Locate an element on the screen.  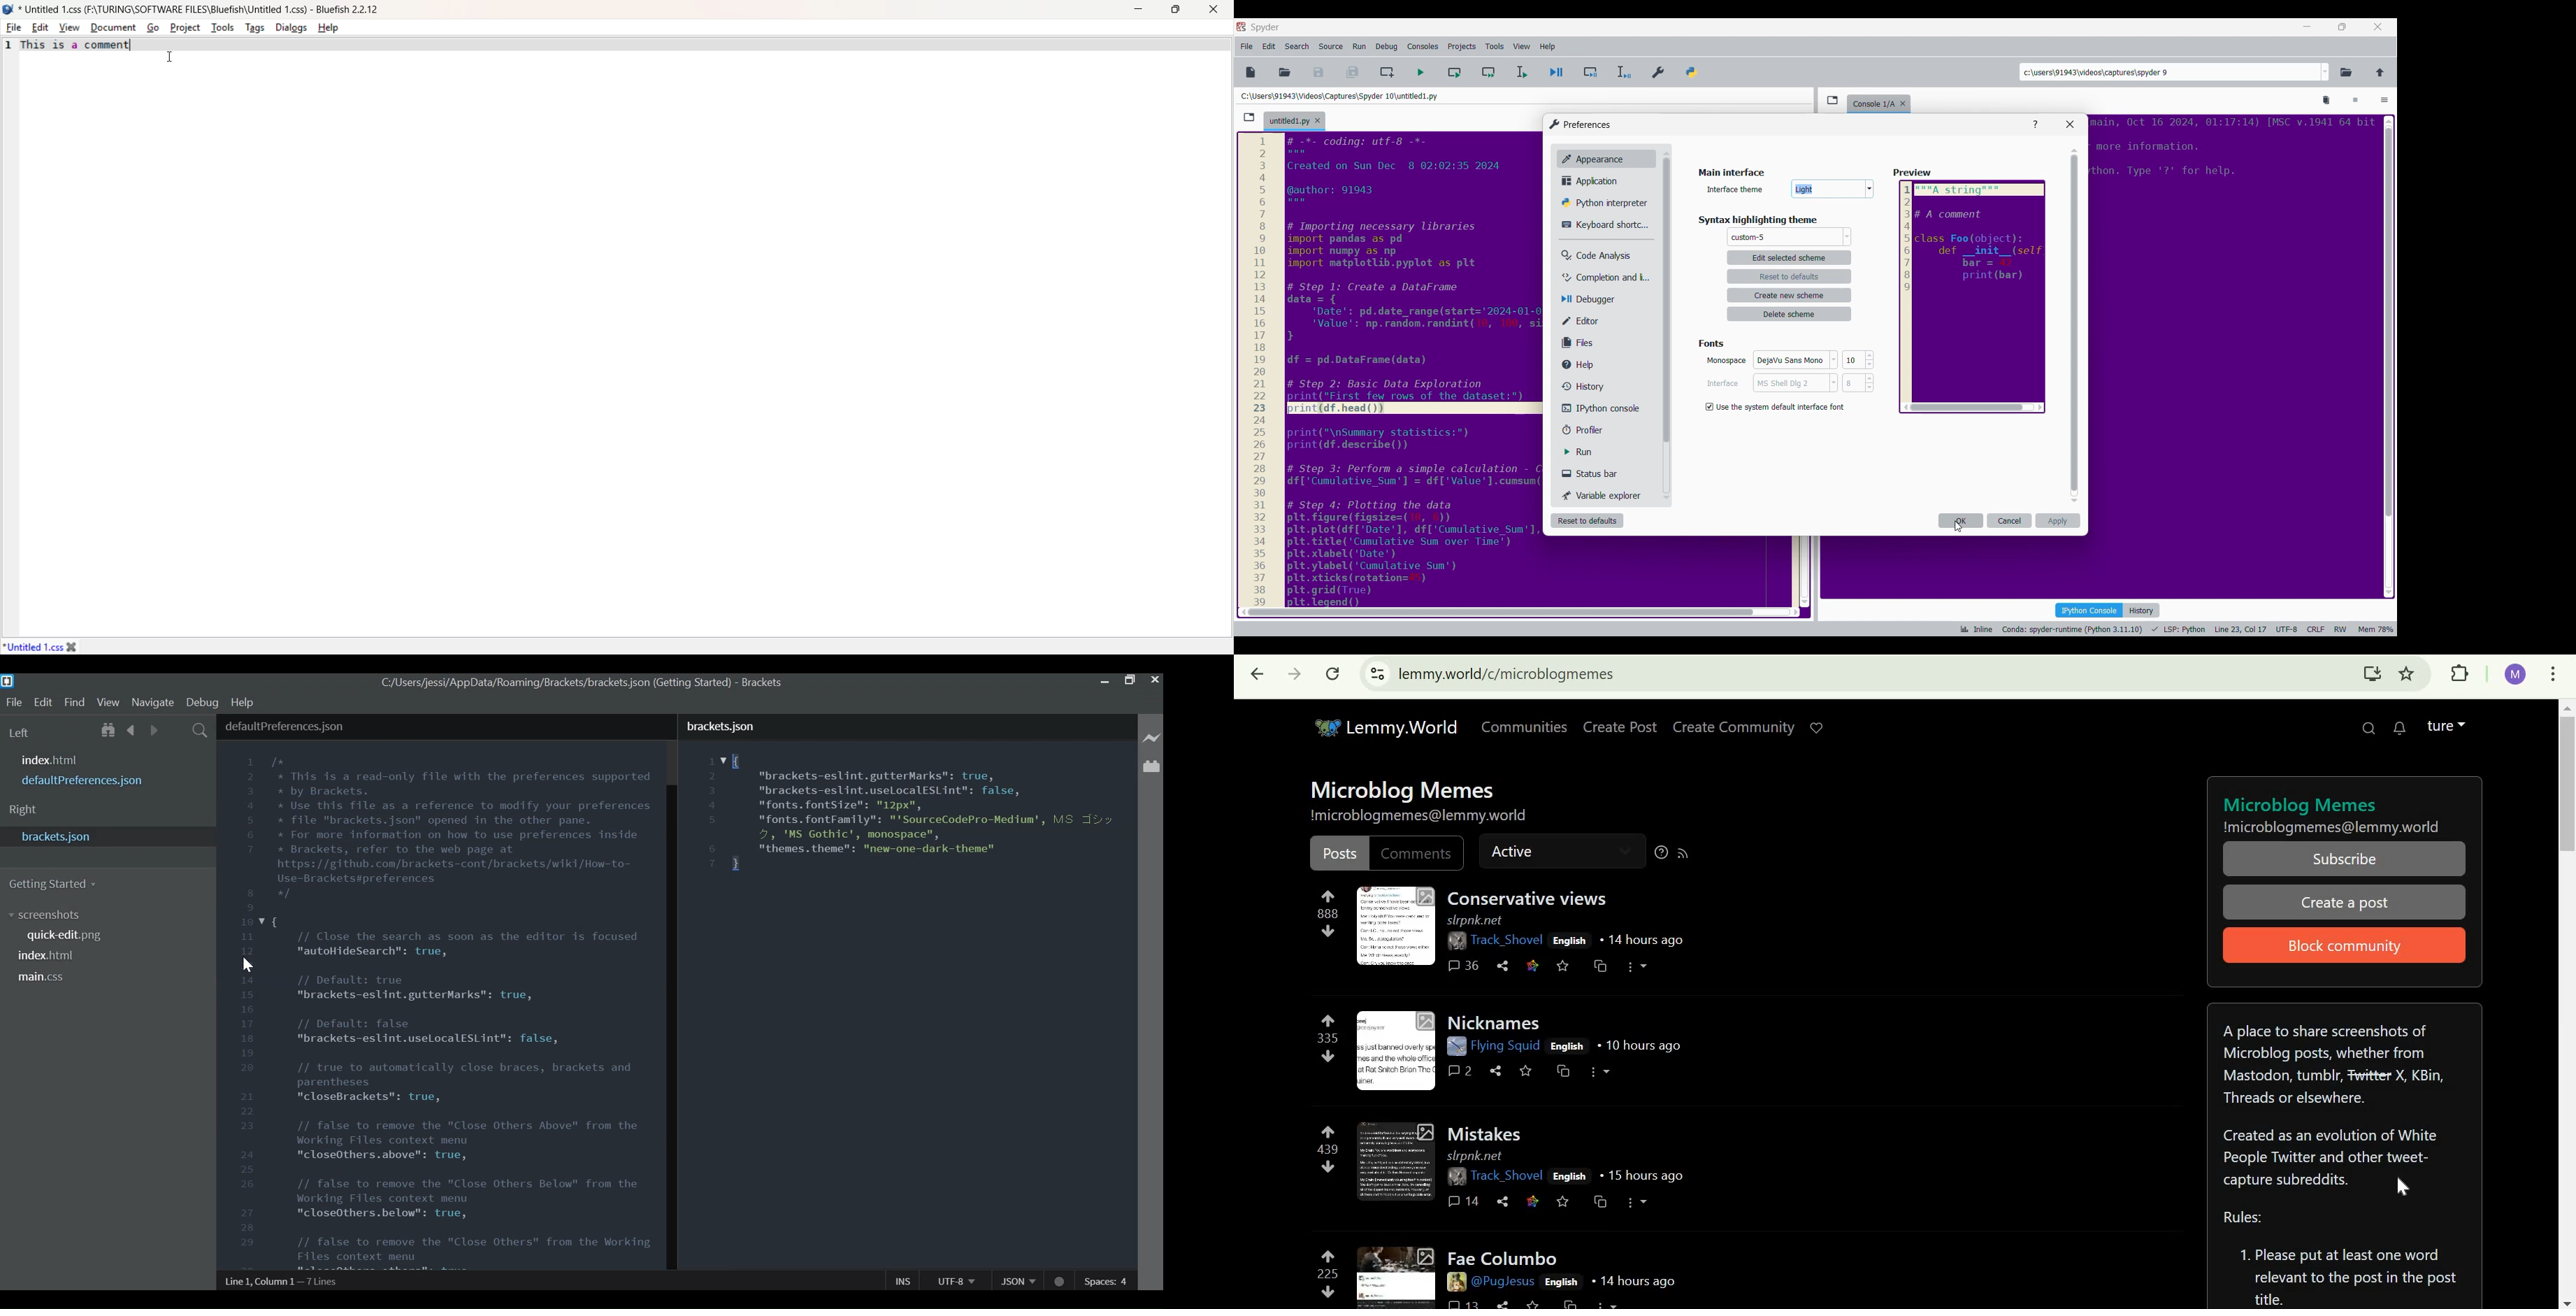
Cancel is located at coordinates (2010, 521).